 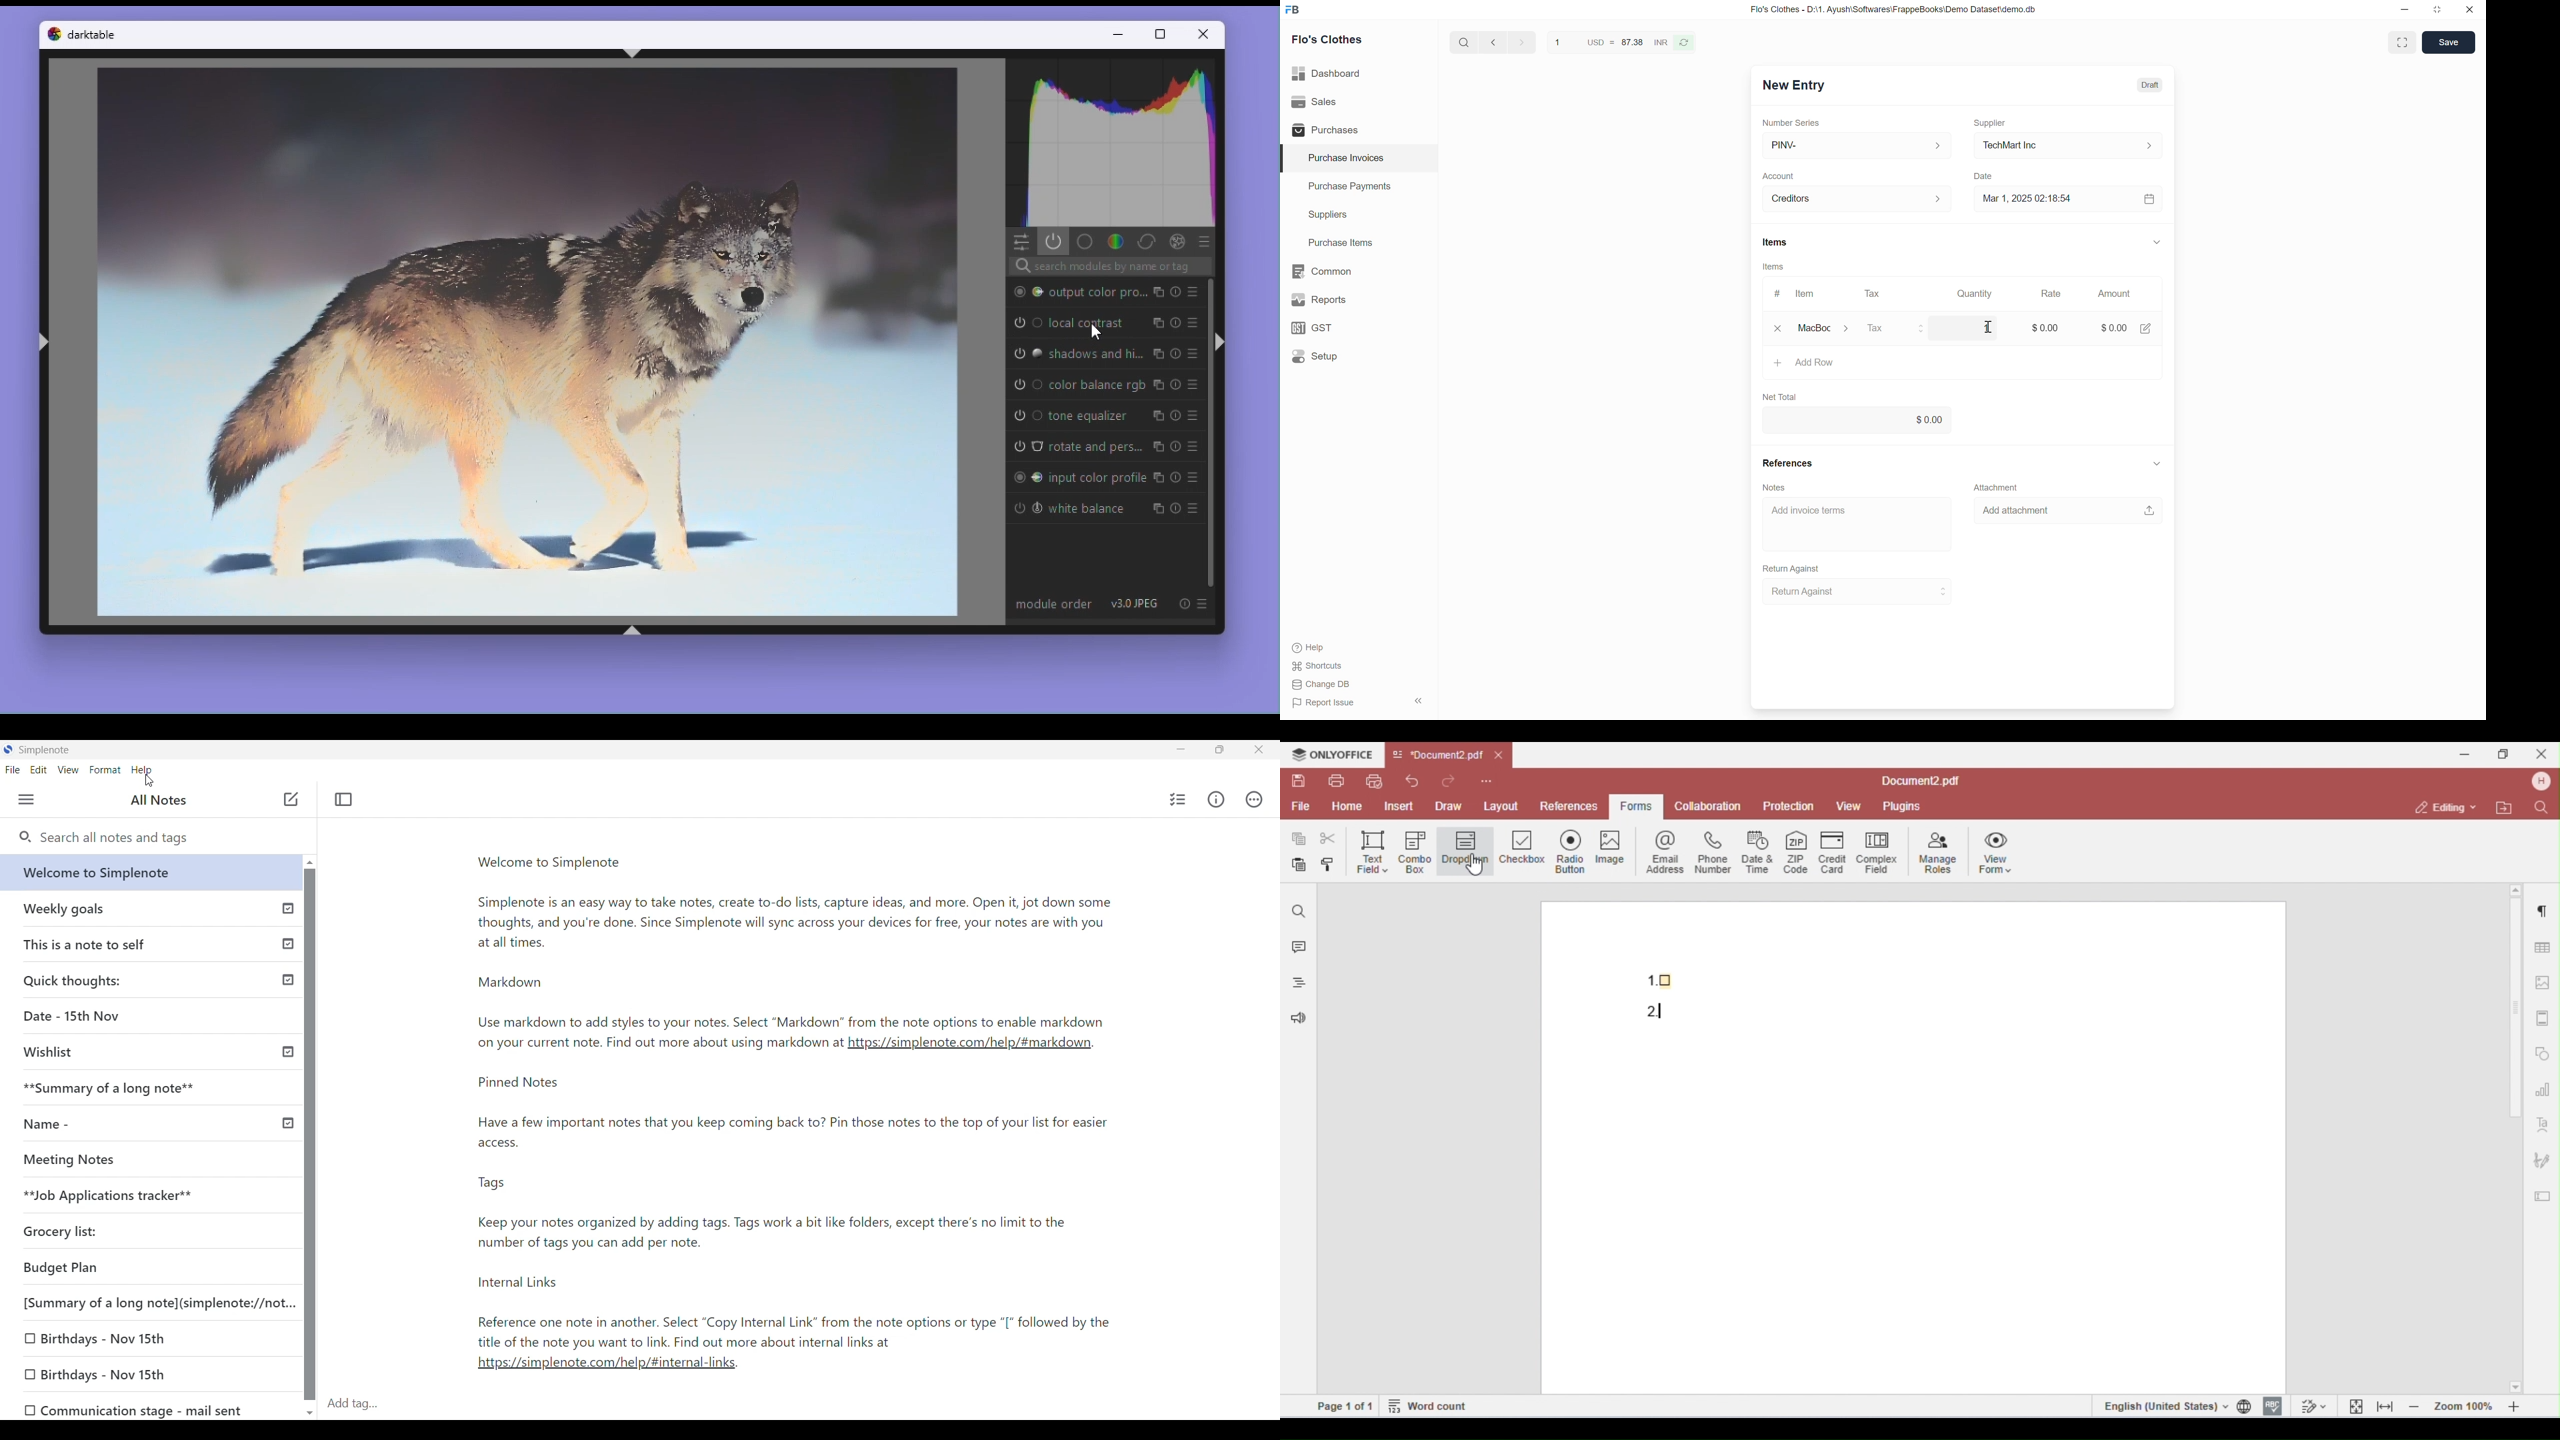 I want to click on Save, so click(x=2449, y=42).